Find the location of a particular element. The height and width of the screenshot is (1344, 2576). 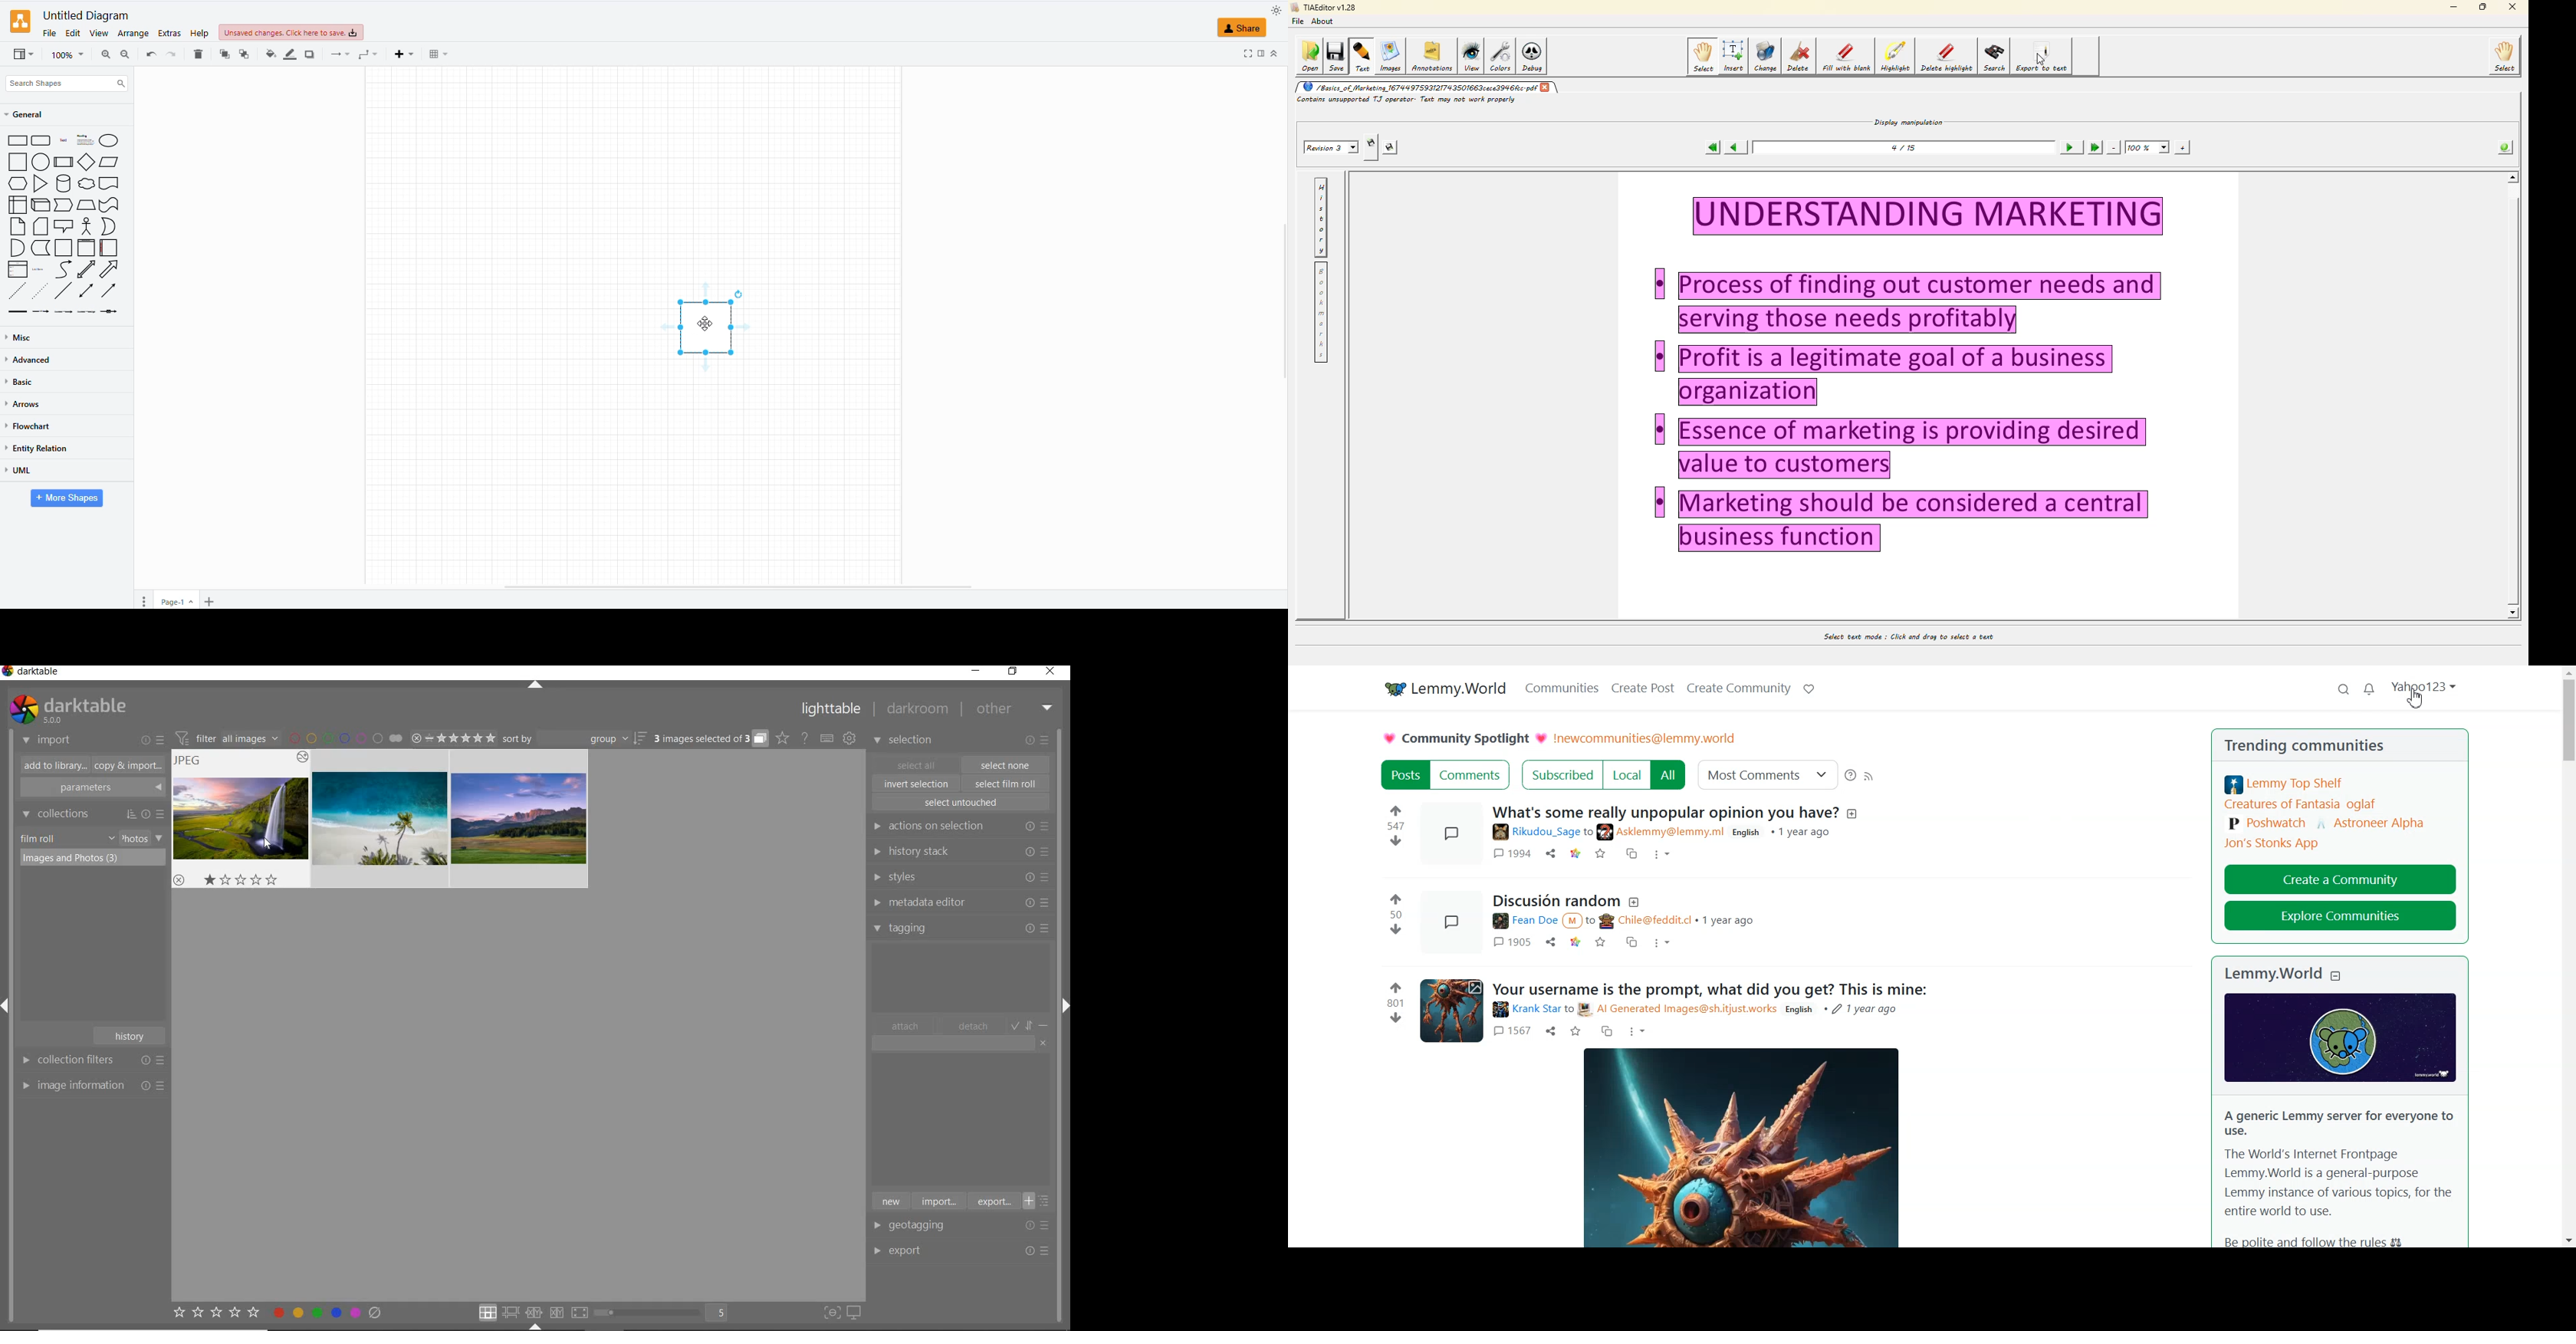

extras is located at coordinates (168, 33).